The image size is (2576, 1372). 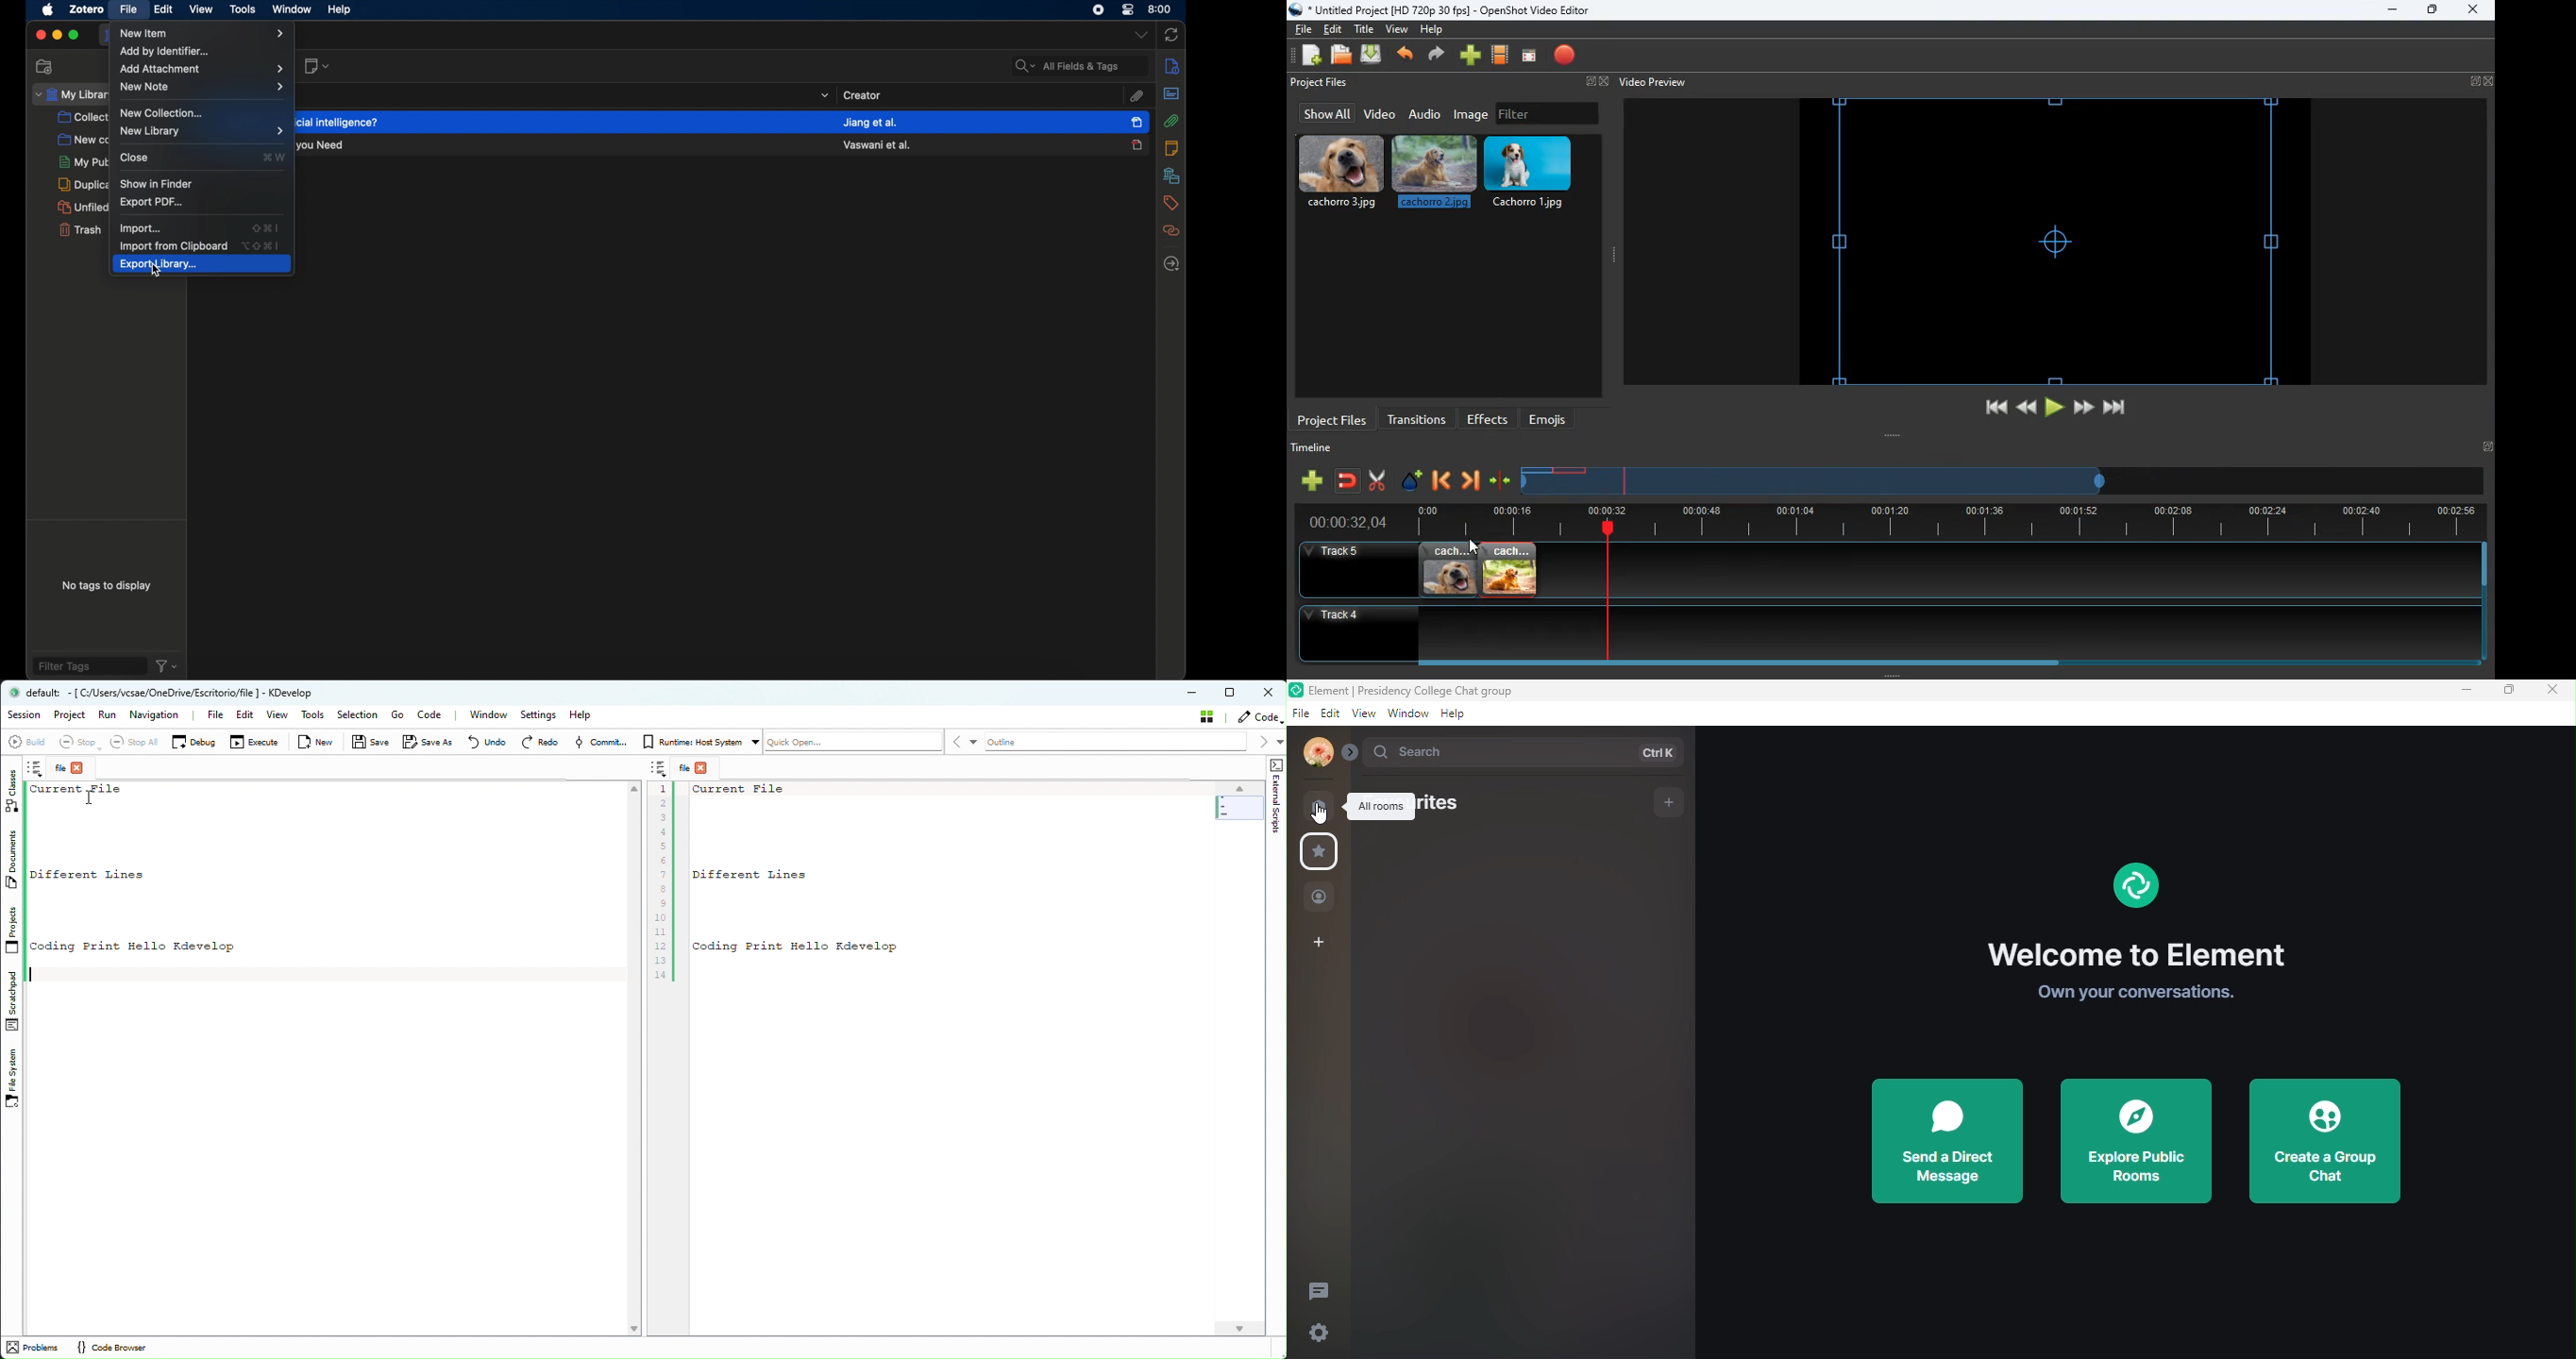 What do you see at coordinates (823, 96) in the screenshot?
I see `title dropdown menu` at bounding box center [823, 96].